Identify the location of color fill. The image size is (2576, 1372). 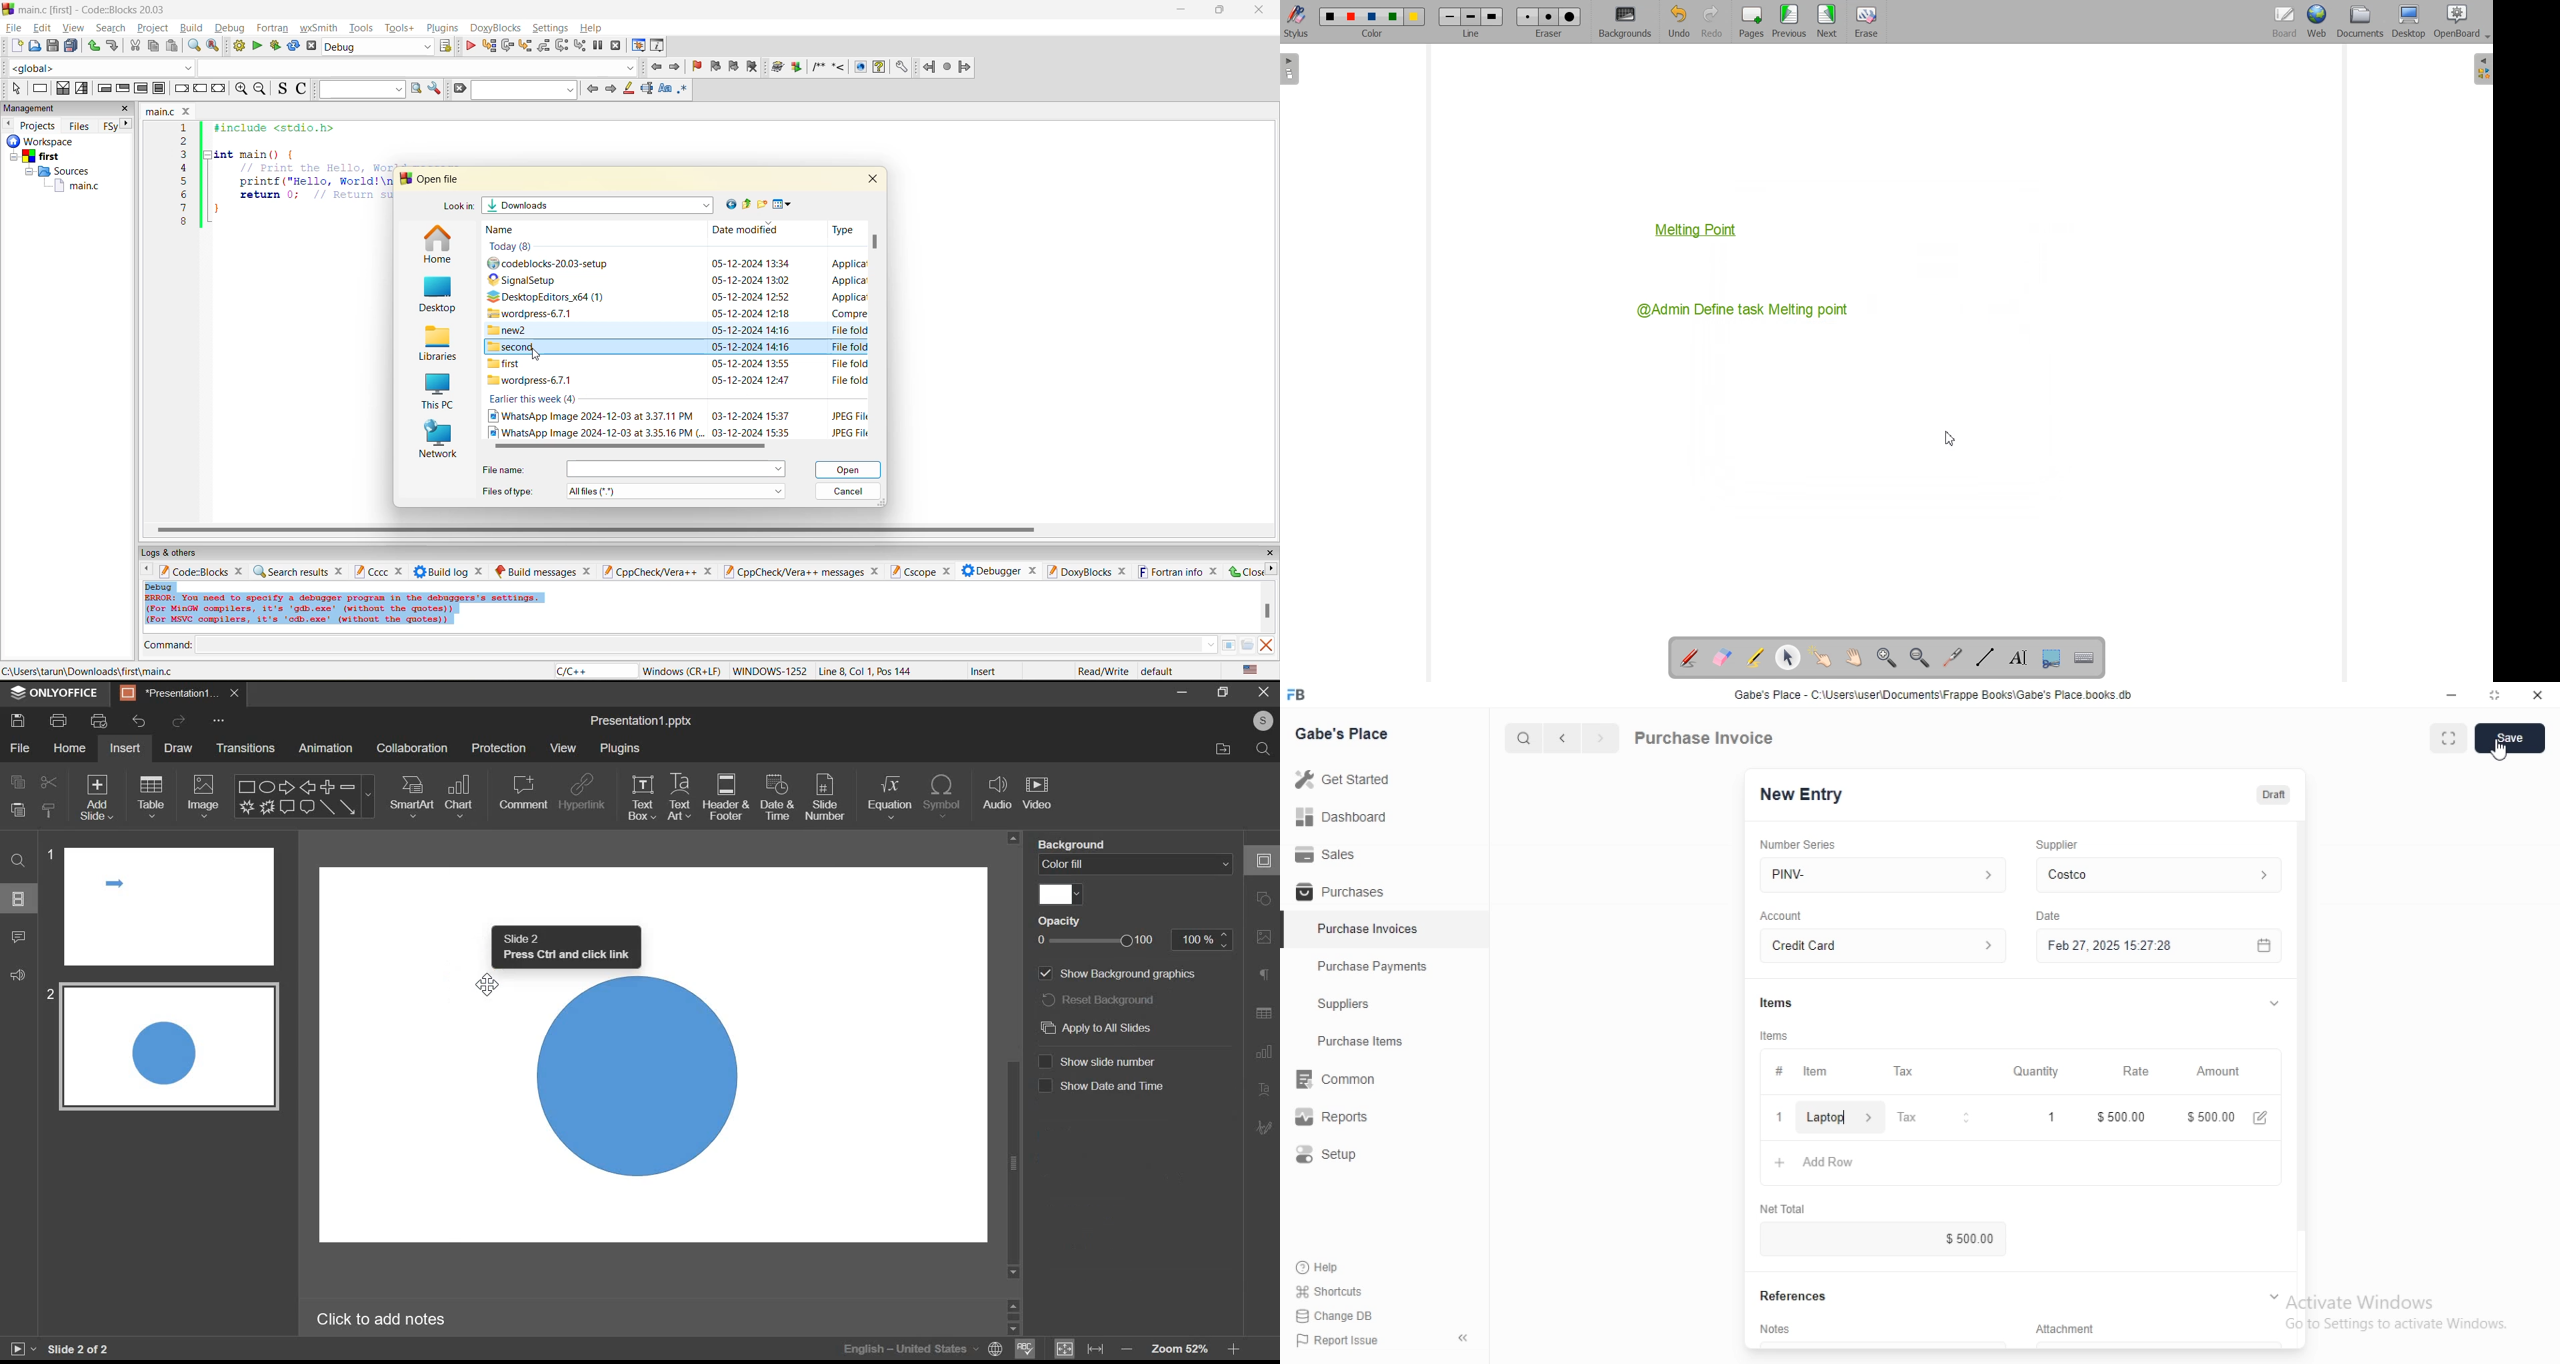
(1135, 865).